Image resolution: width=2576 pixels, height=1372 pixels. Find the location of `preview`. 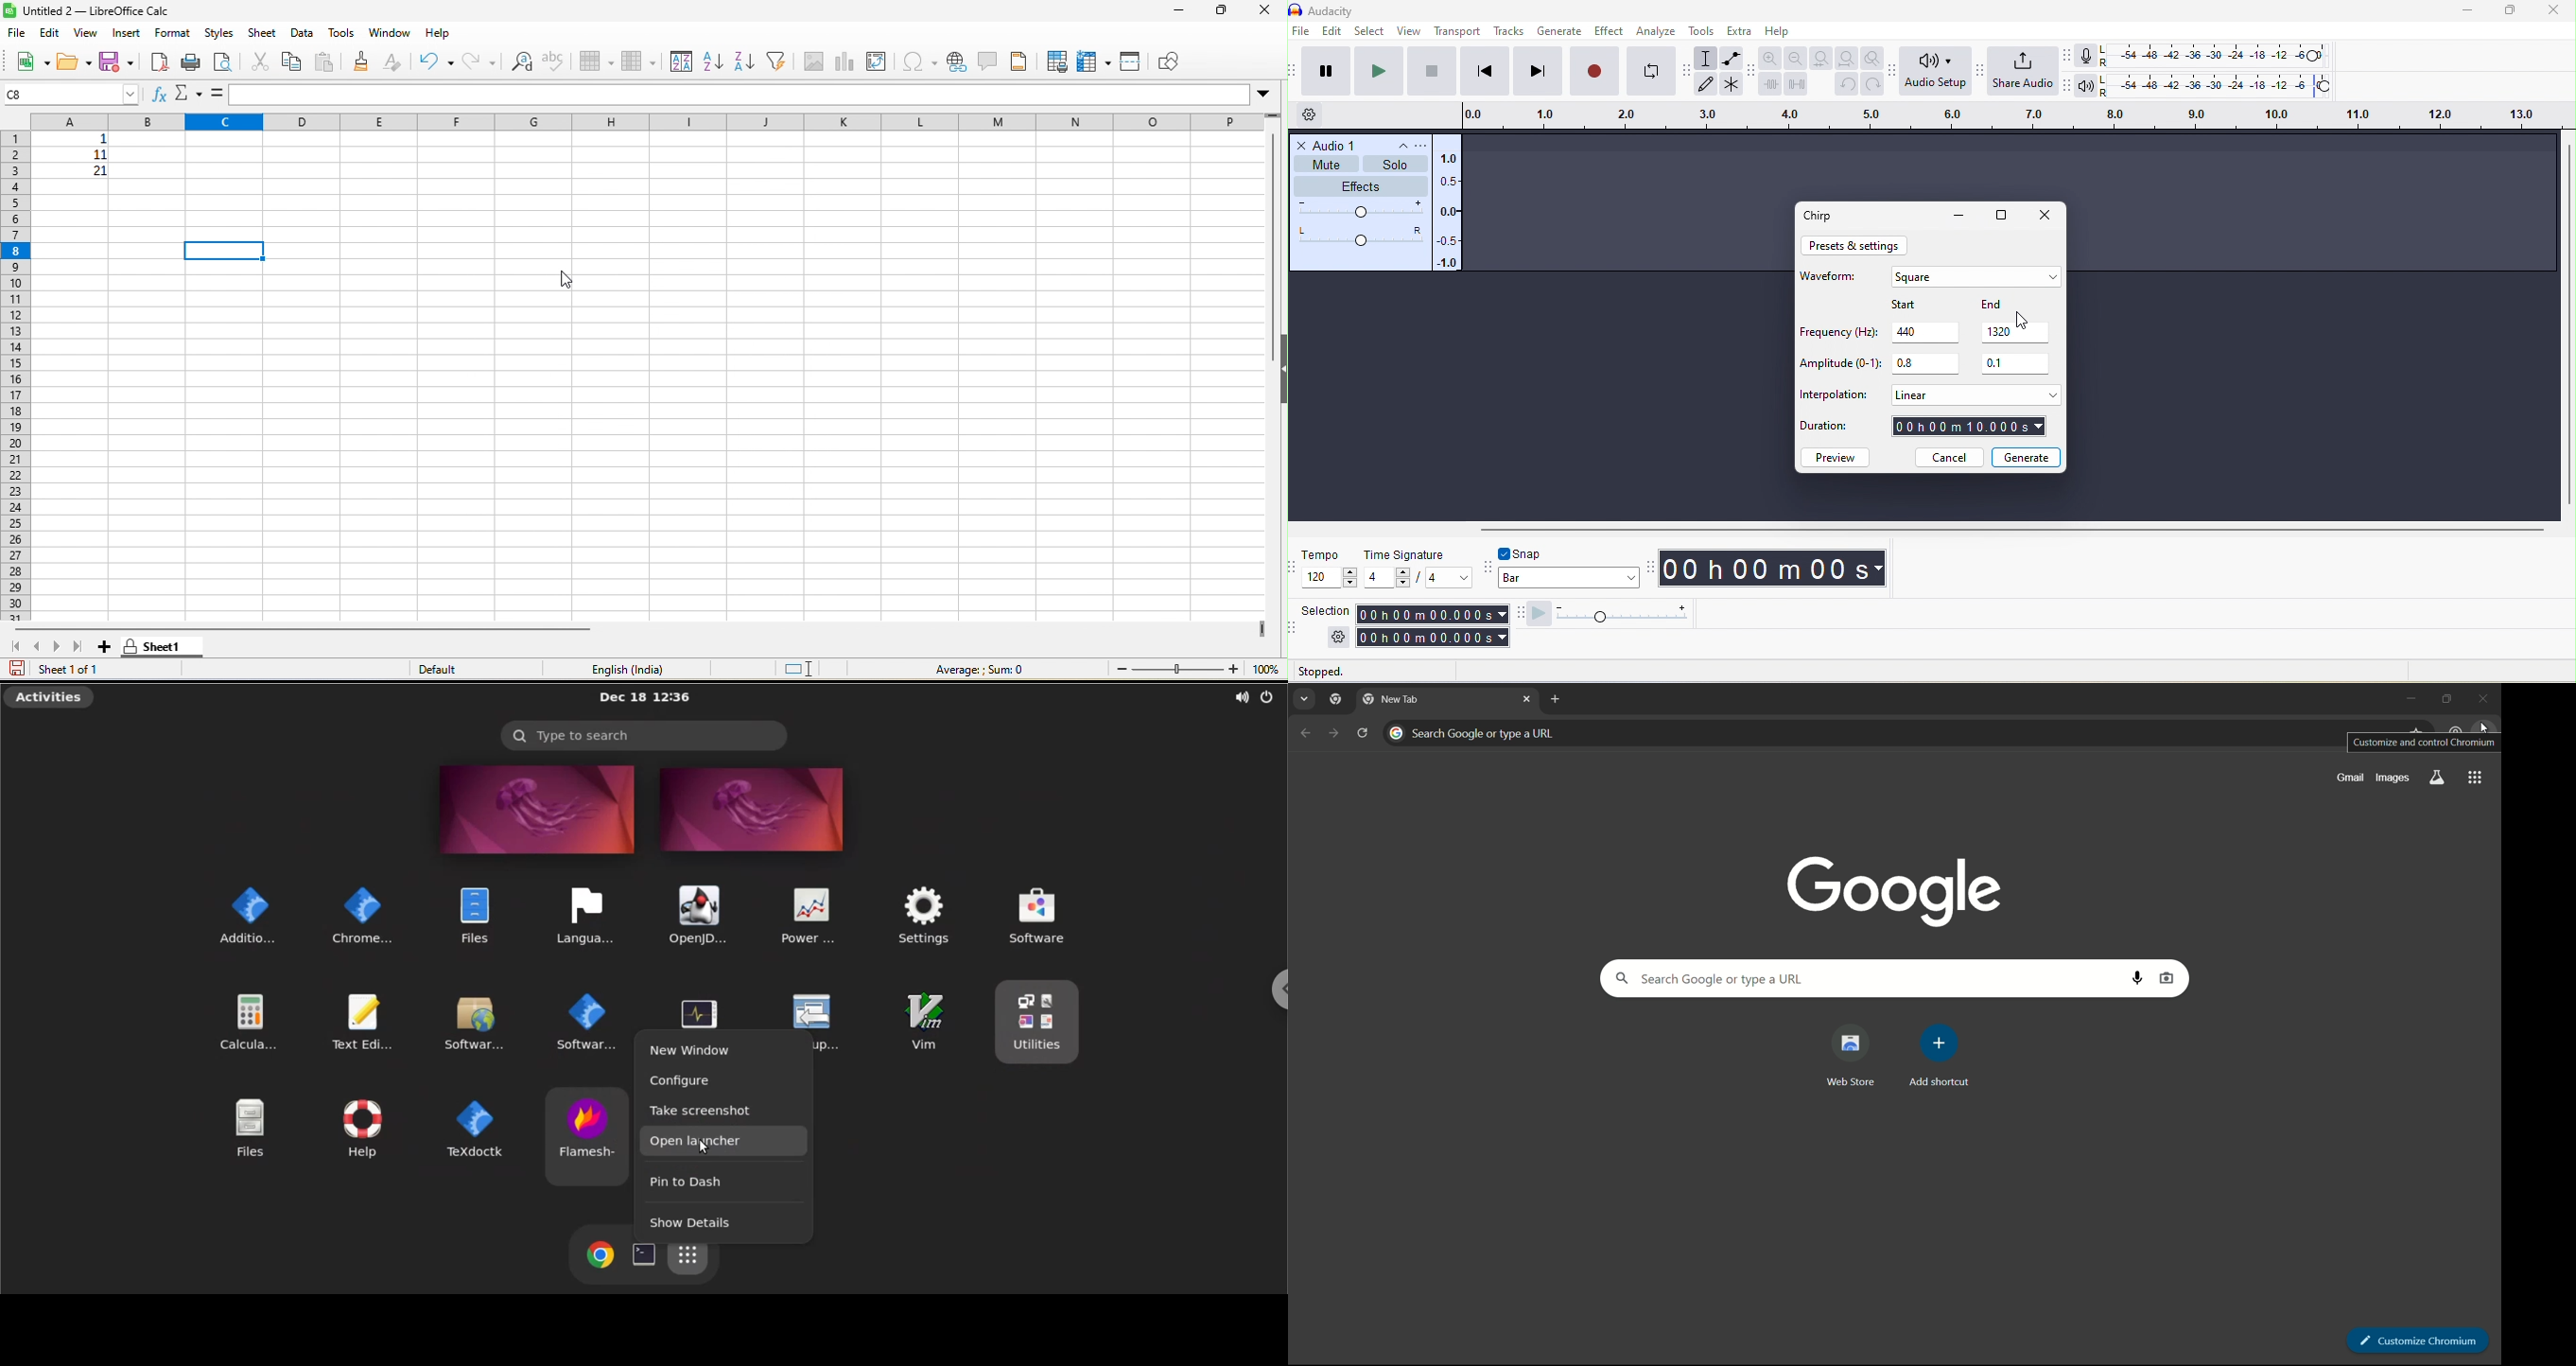

preview is located at coordinates (1837, 457).